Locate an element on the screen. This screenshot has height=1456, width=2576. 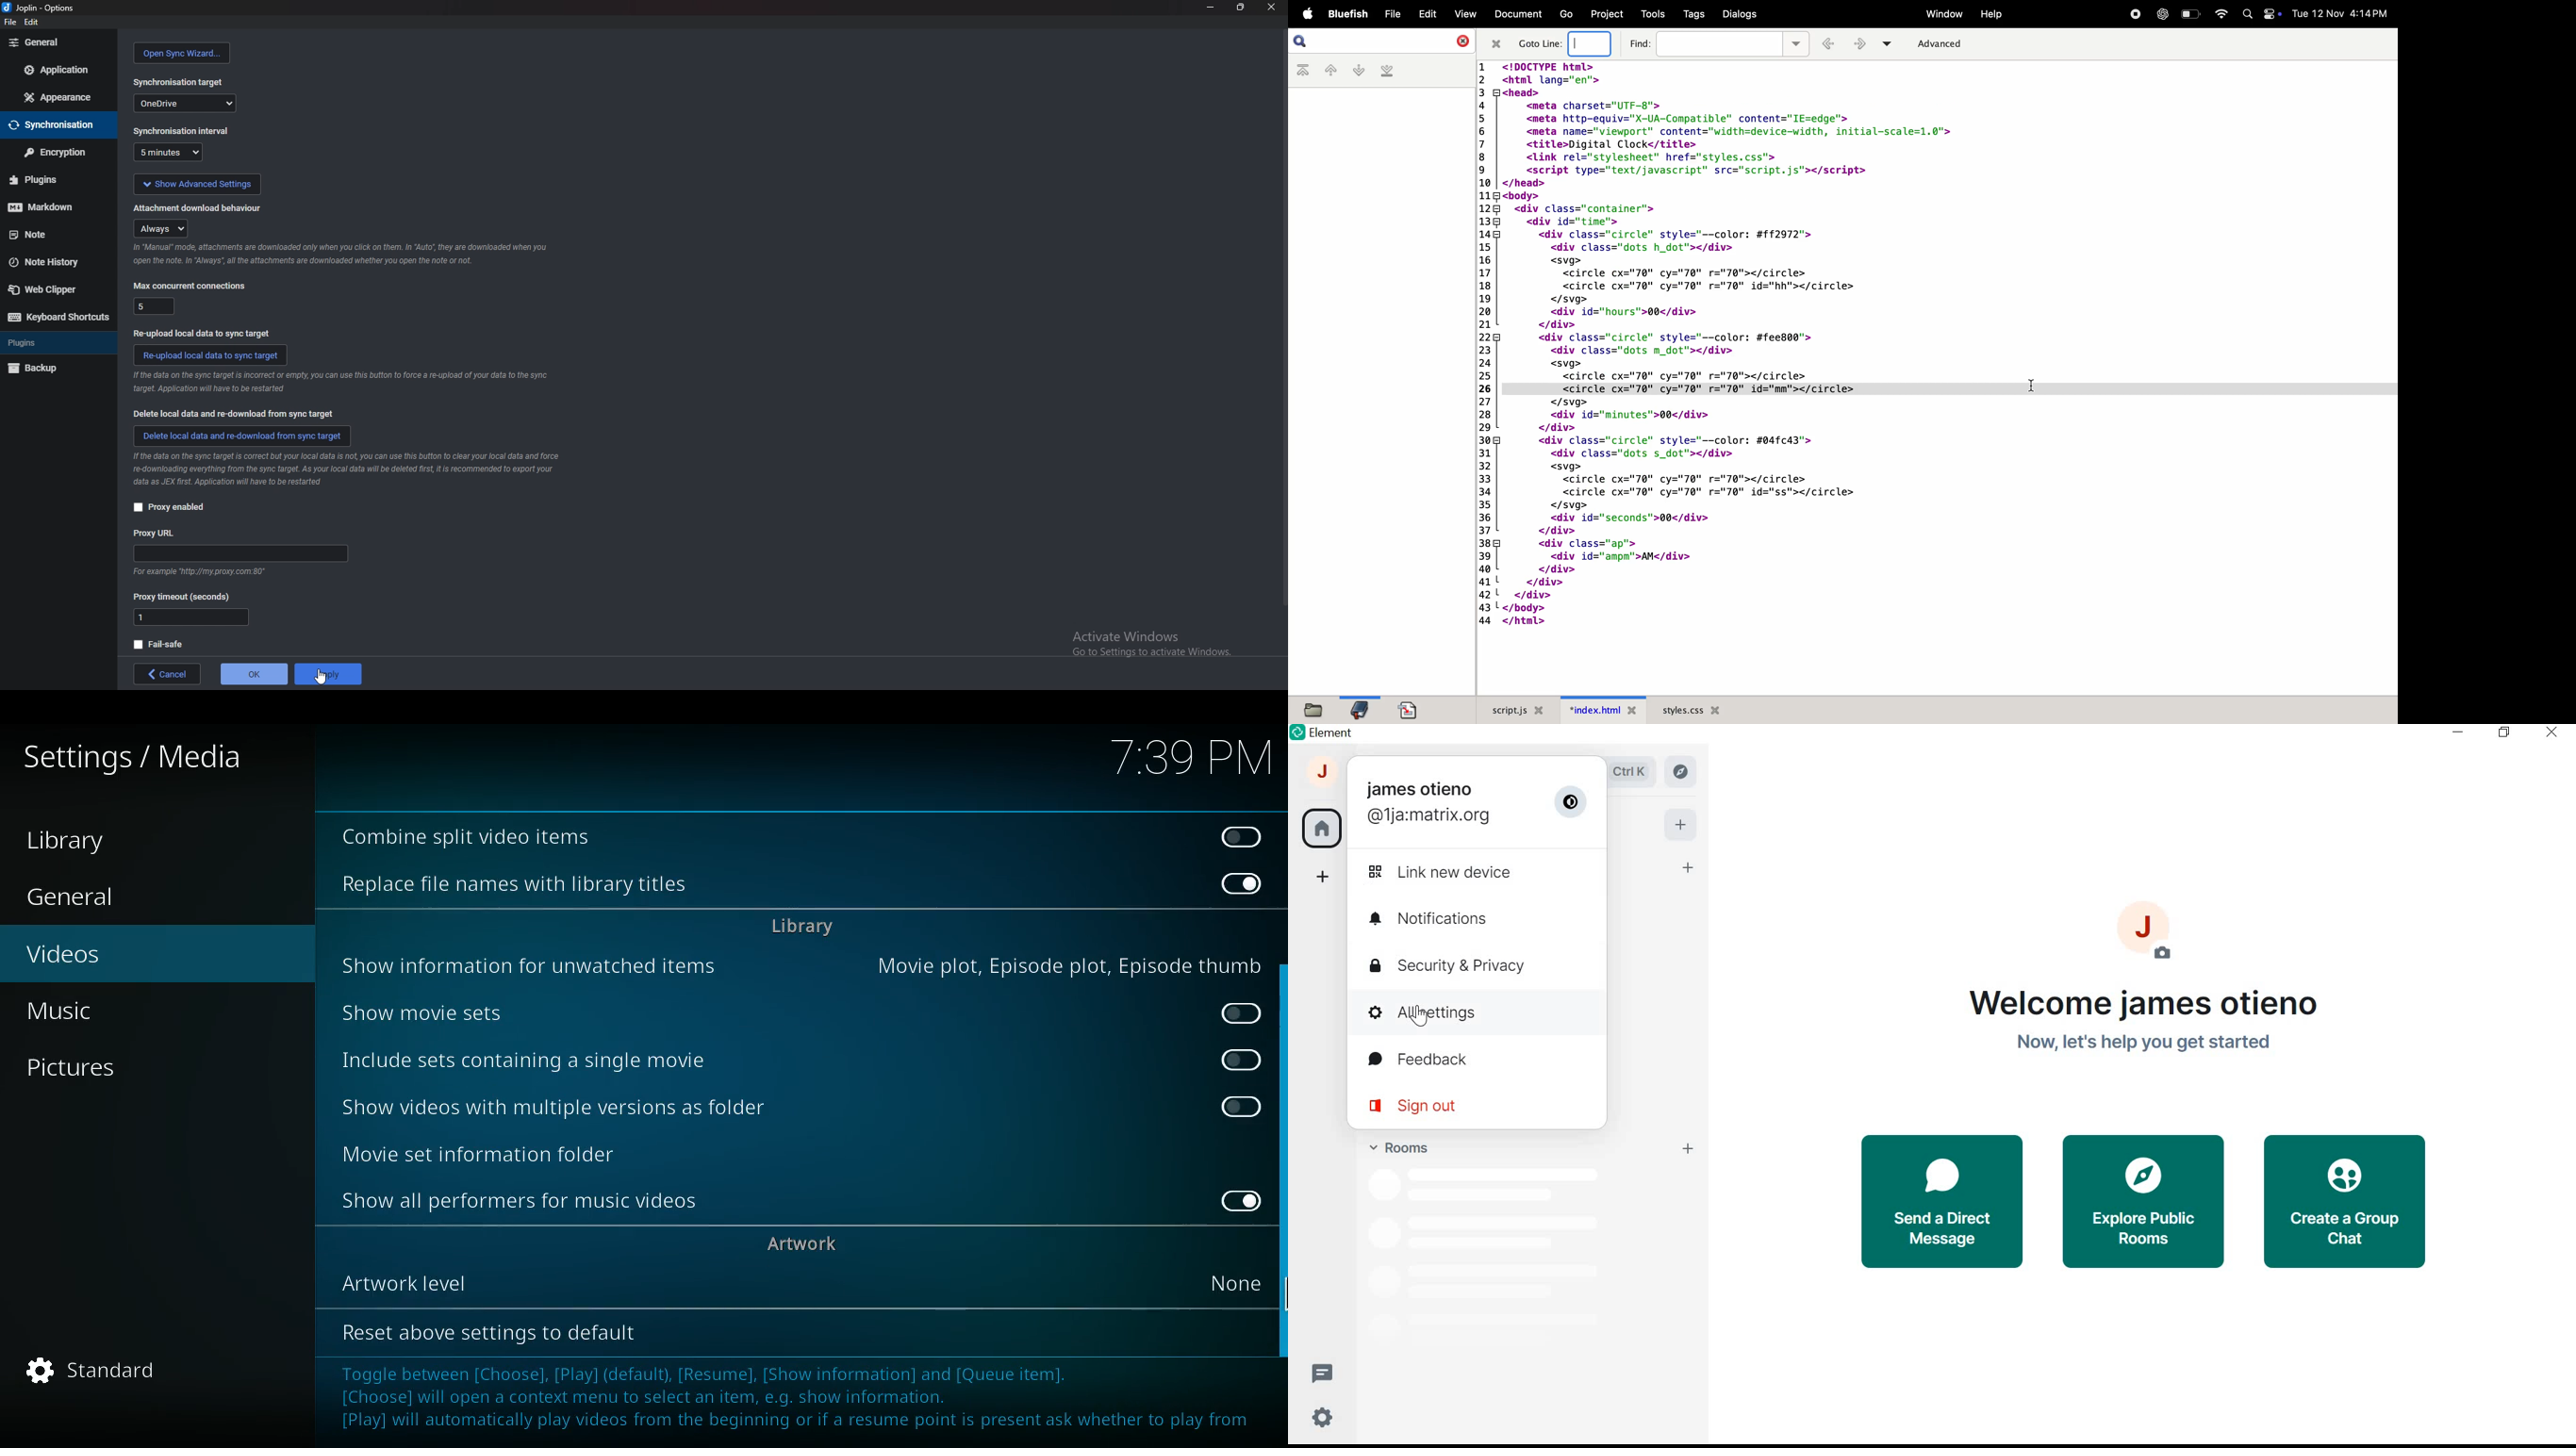
plugins is located at coordinates (49, 343).